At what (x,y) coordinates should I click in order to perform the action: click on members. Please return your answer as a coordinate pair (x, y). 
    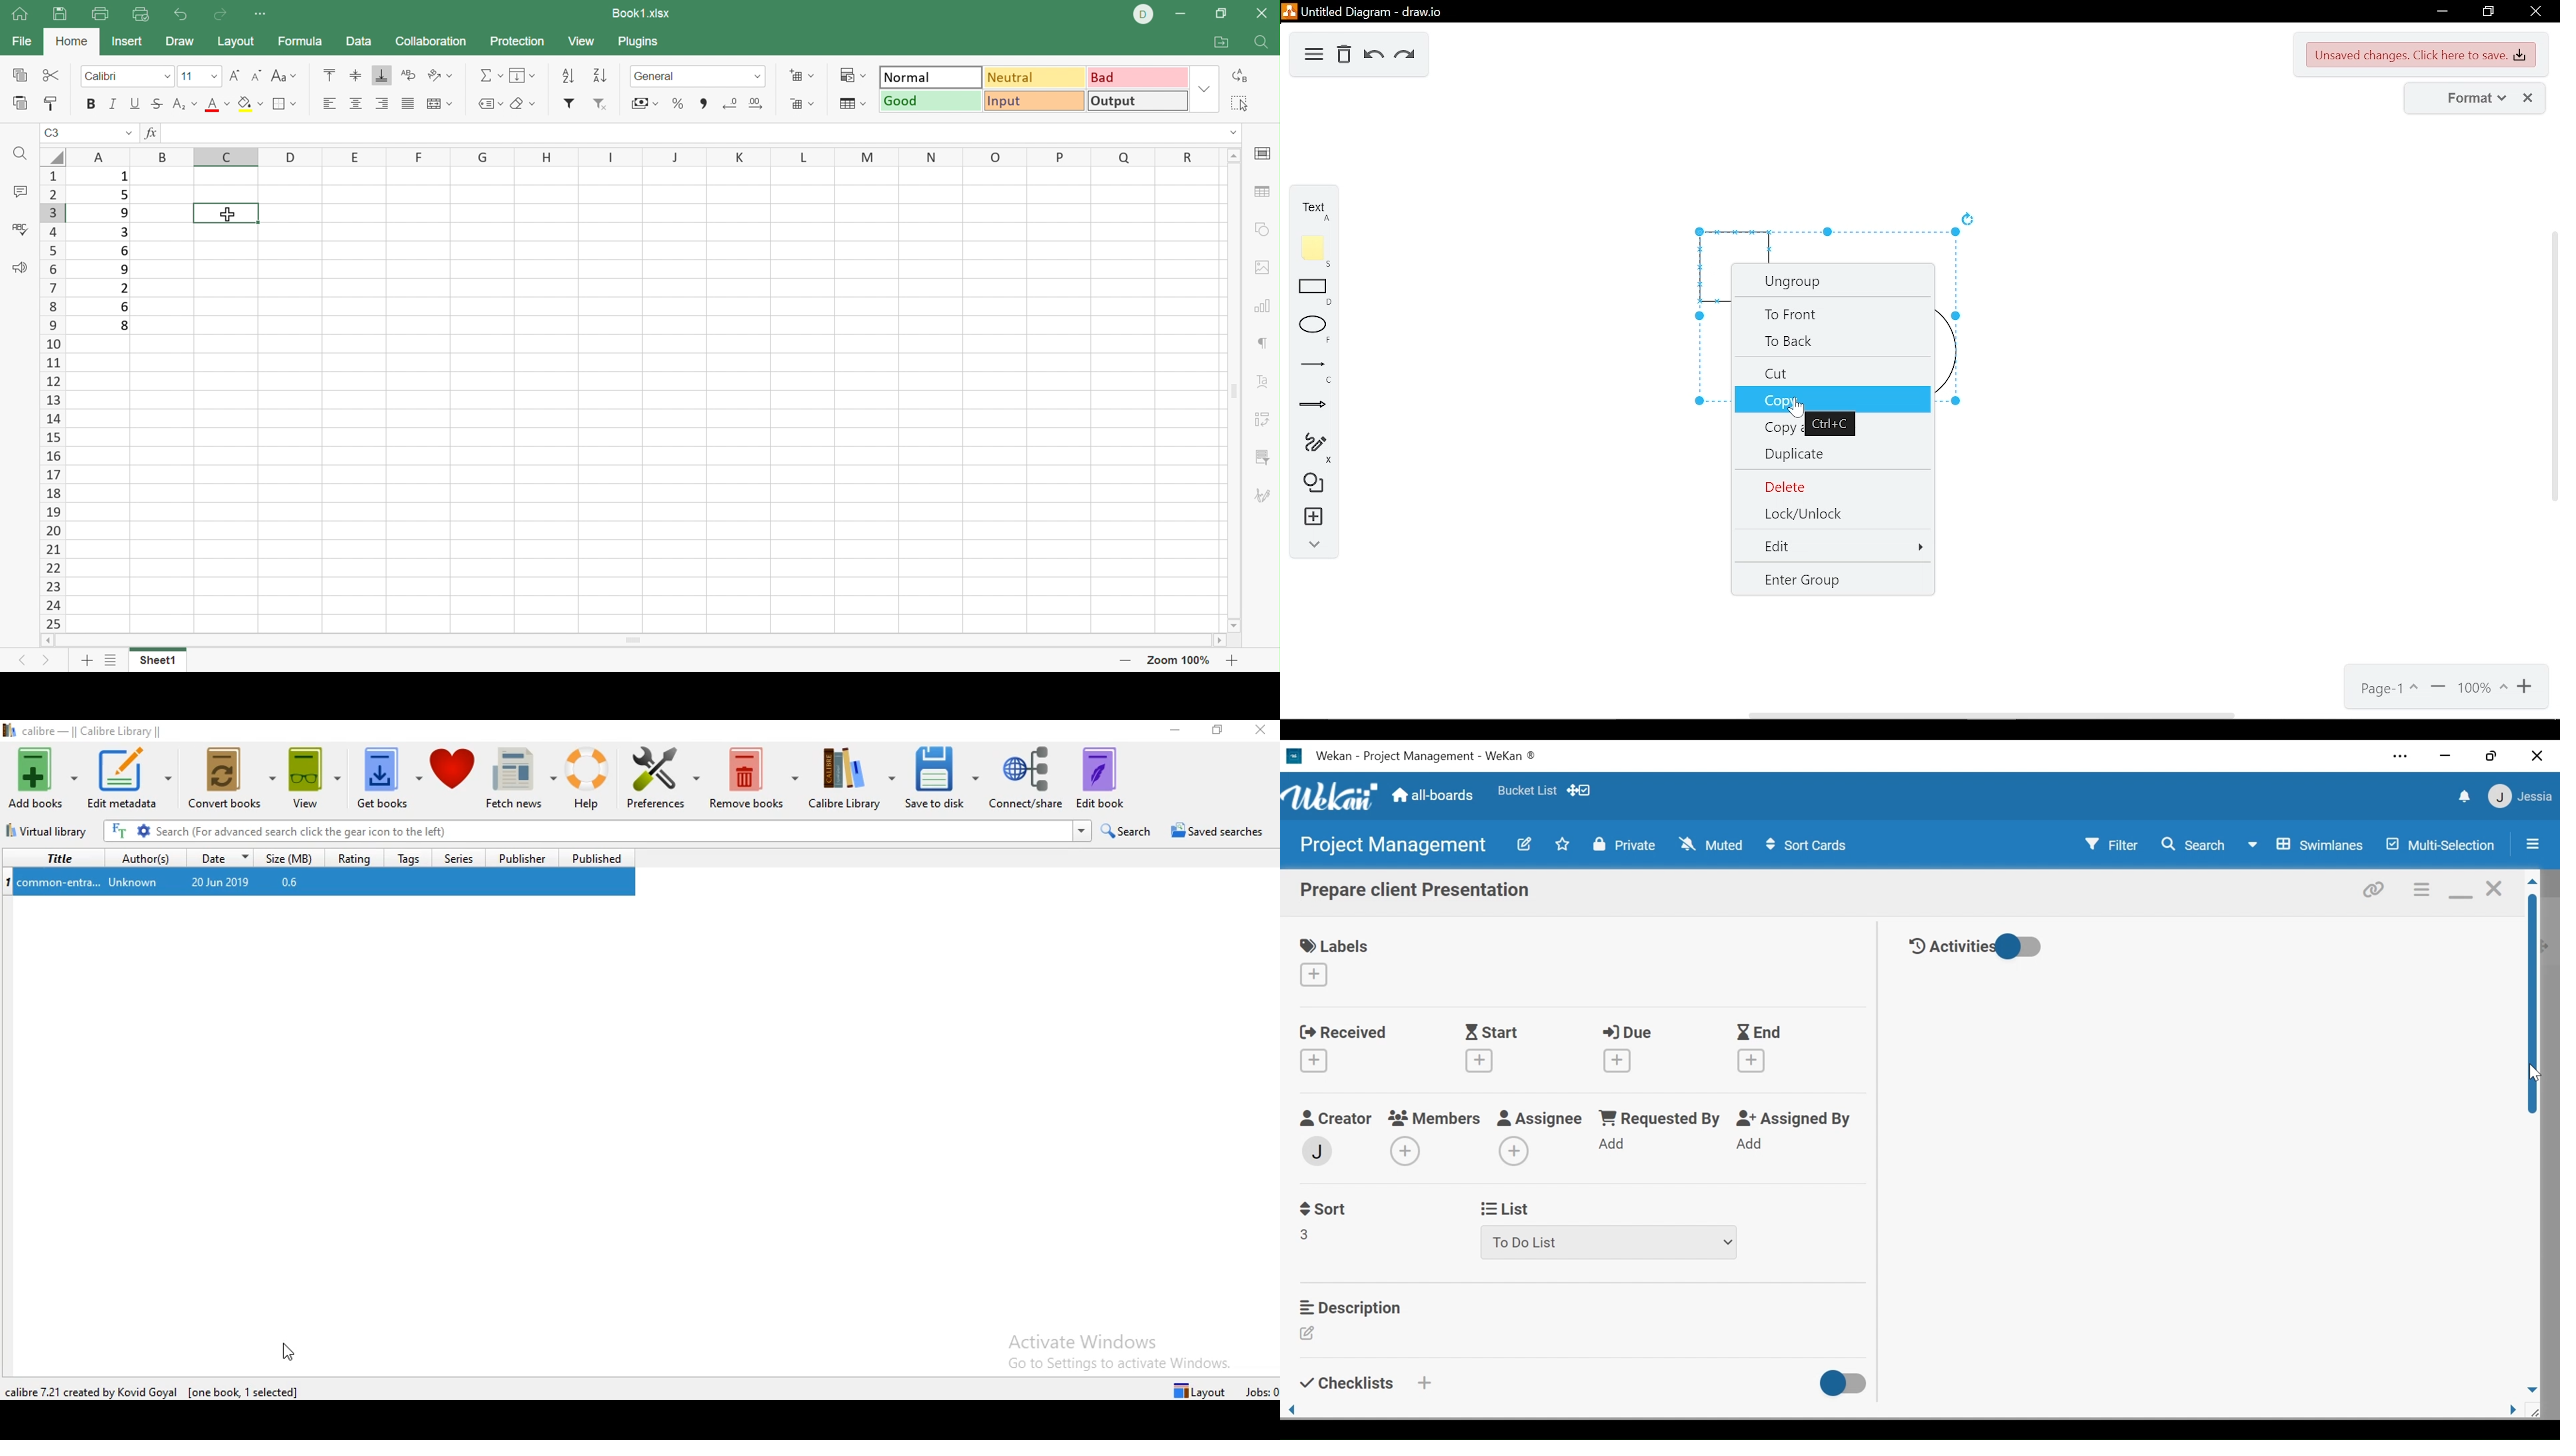
    Looking at the image, I should click on (1435, 1119).